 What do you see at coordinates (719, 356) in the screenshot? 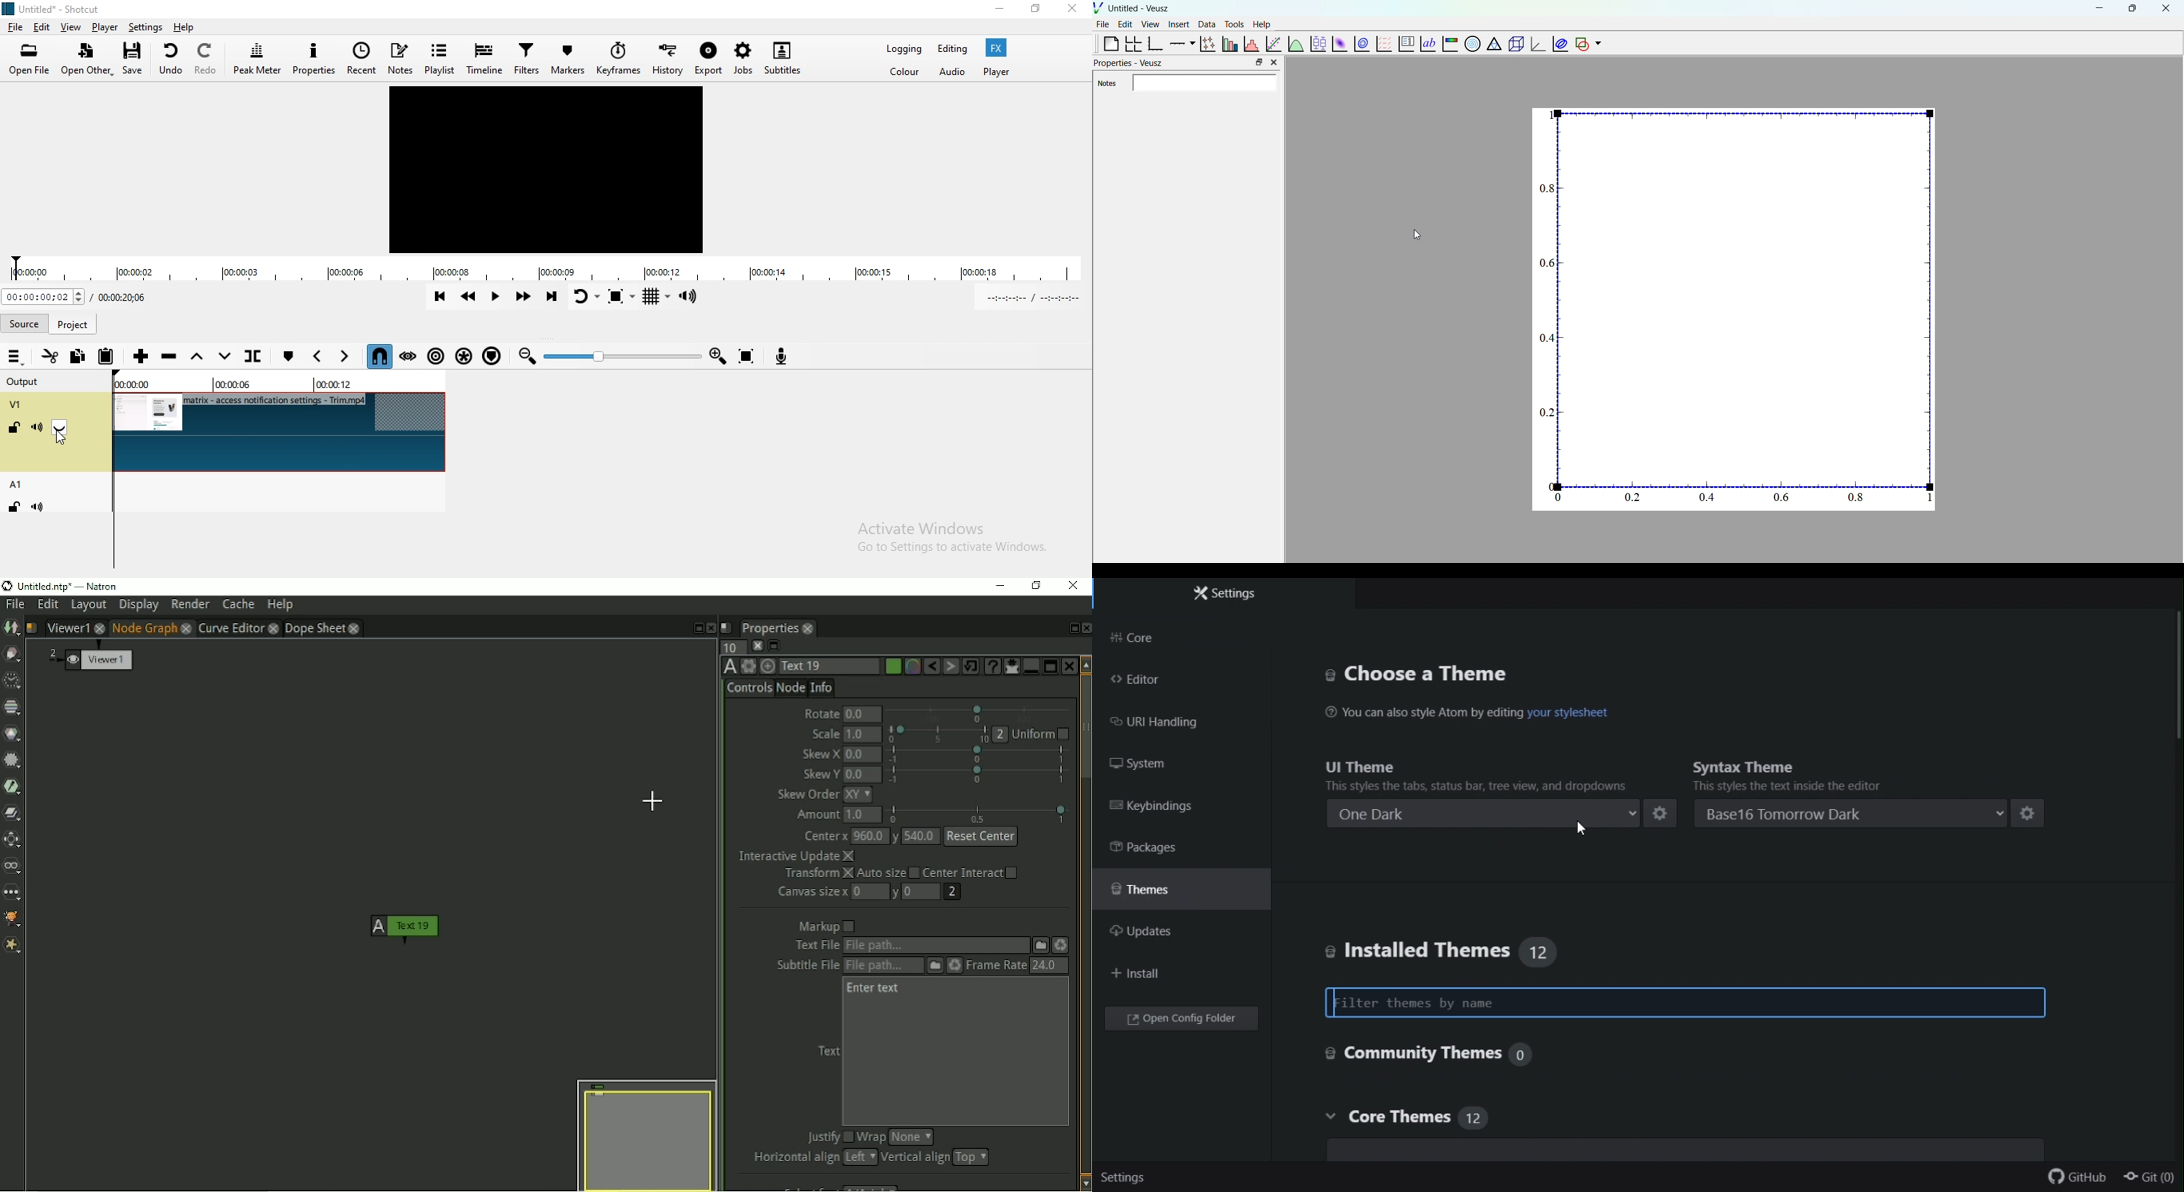
I see `Zoom in` at bounding box center [719, 356].